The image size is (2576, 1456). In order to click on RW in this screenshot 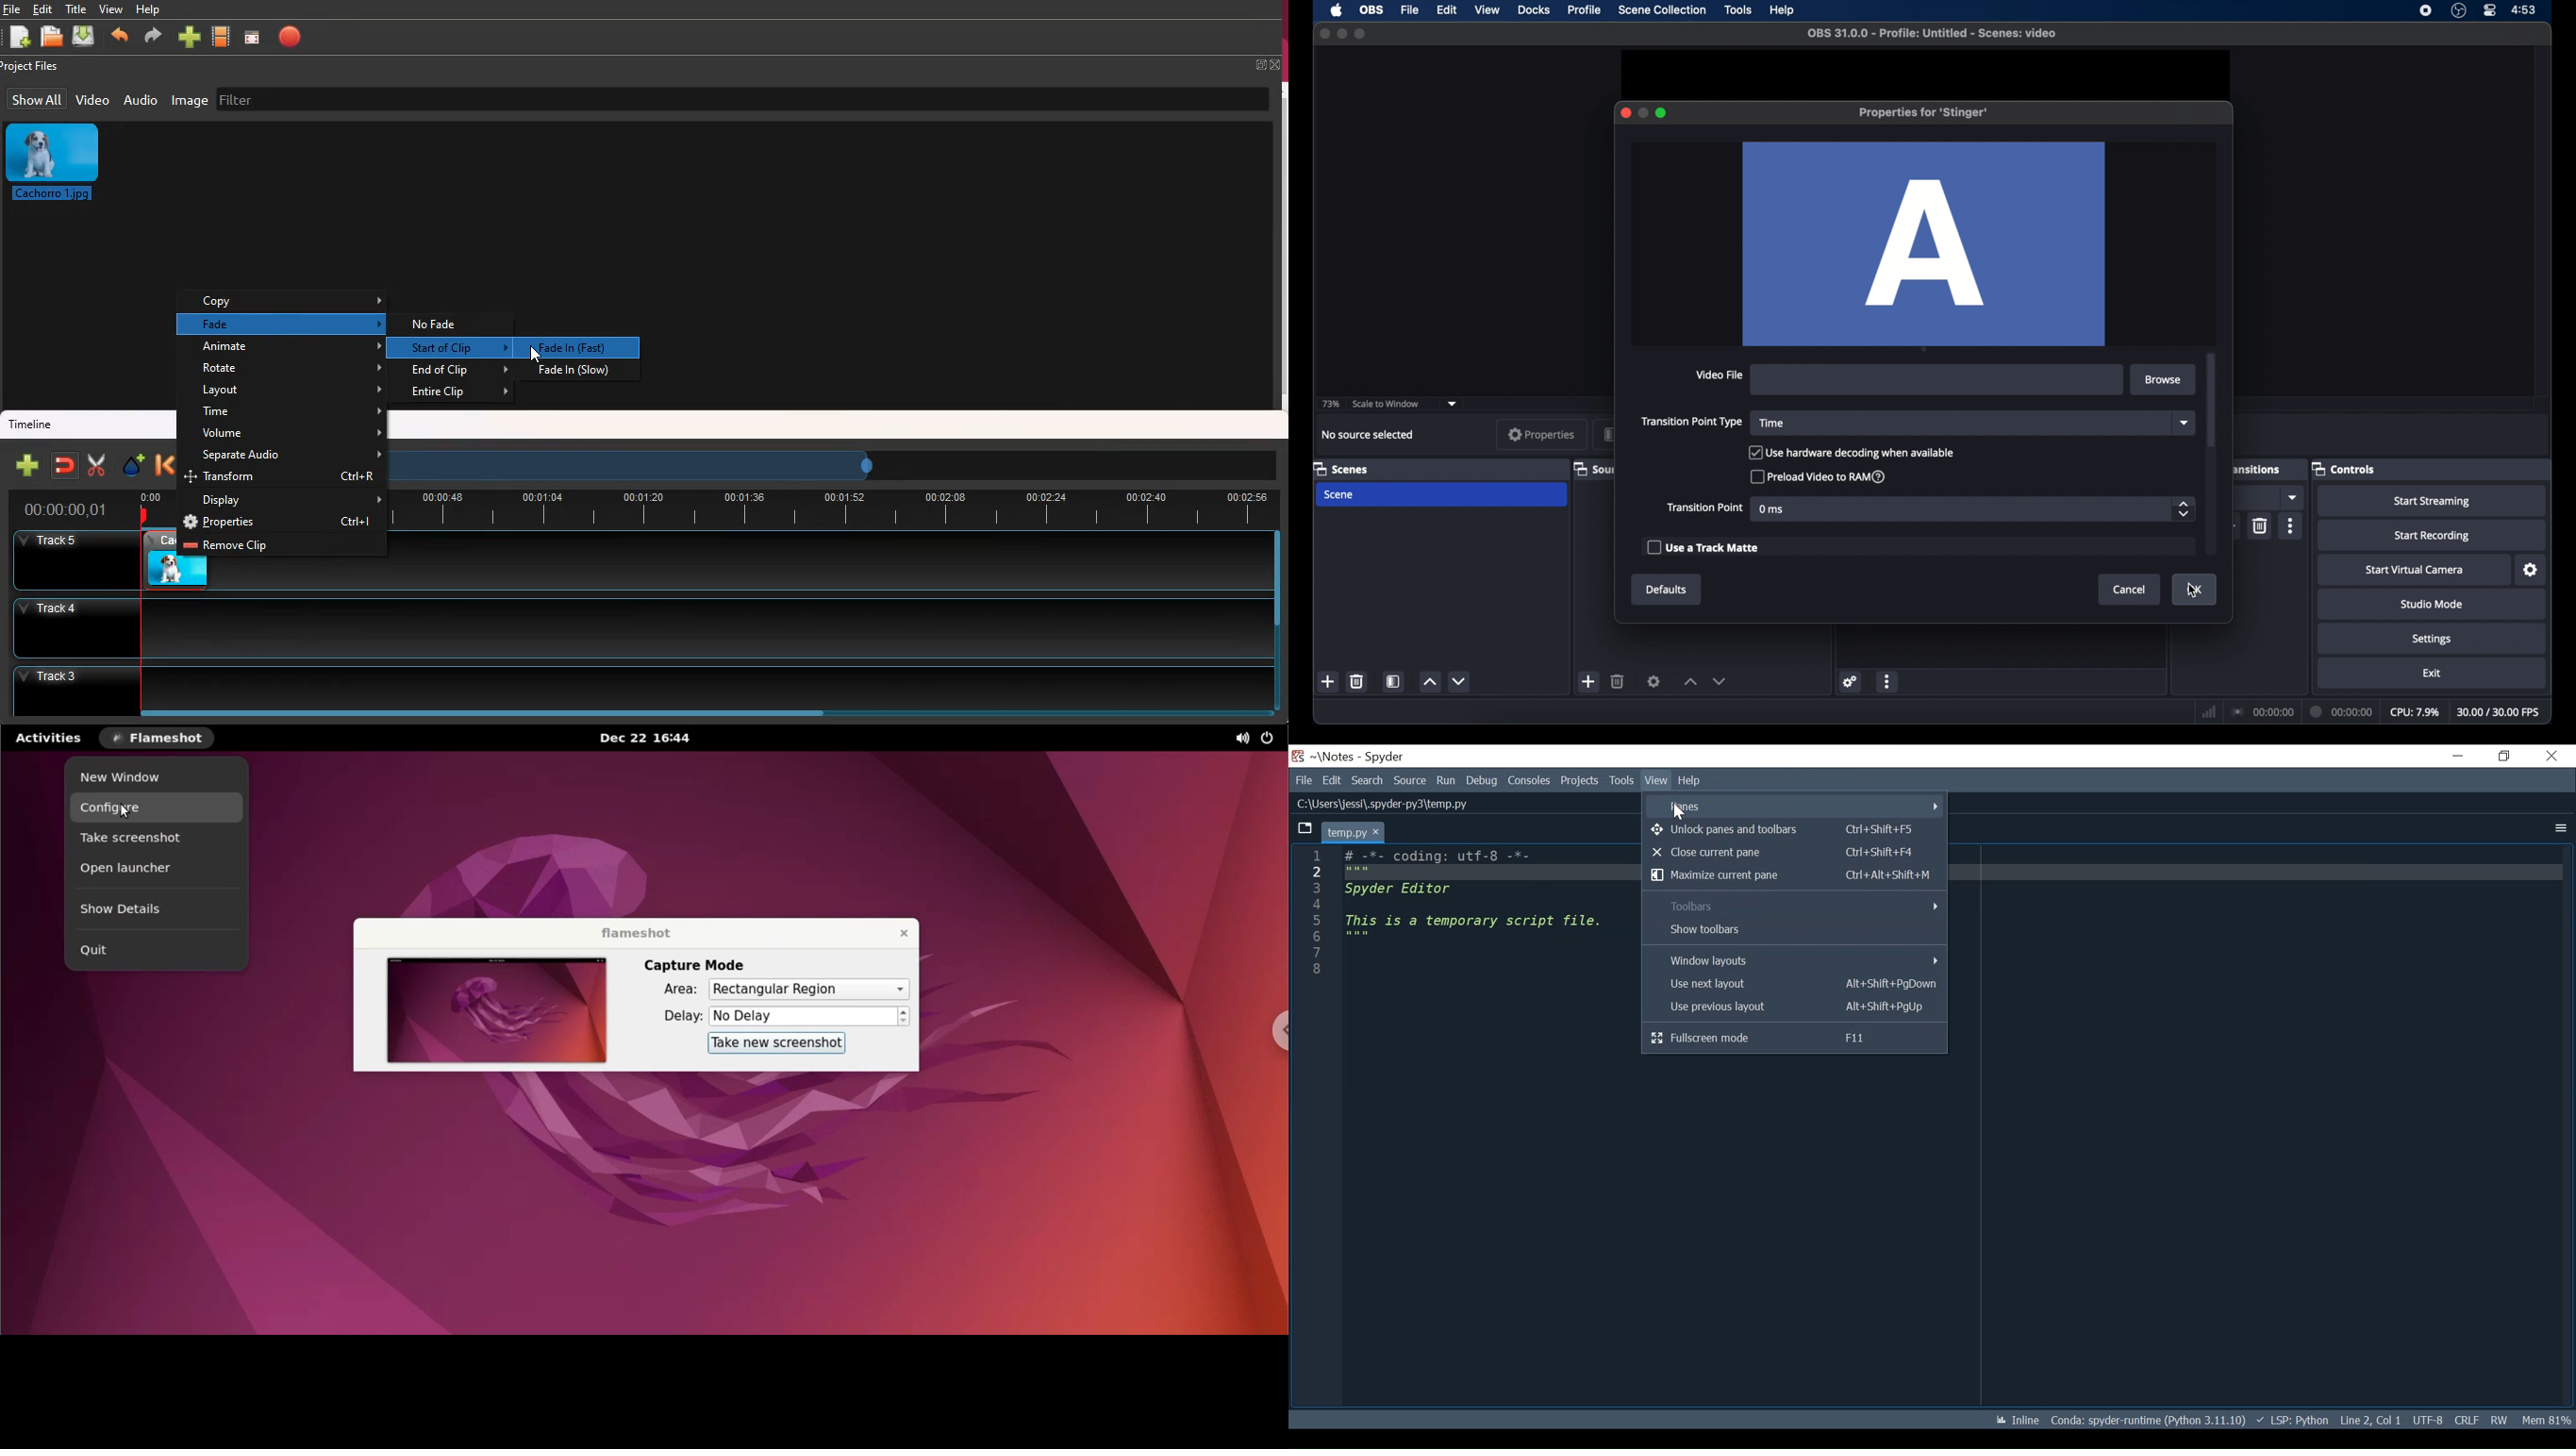, I will do `click(2501, 1419)`.